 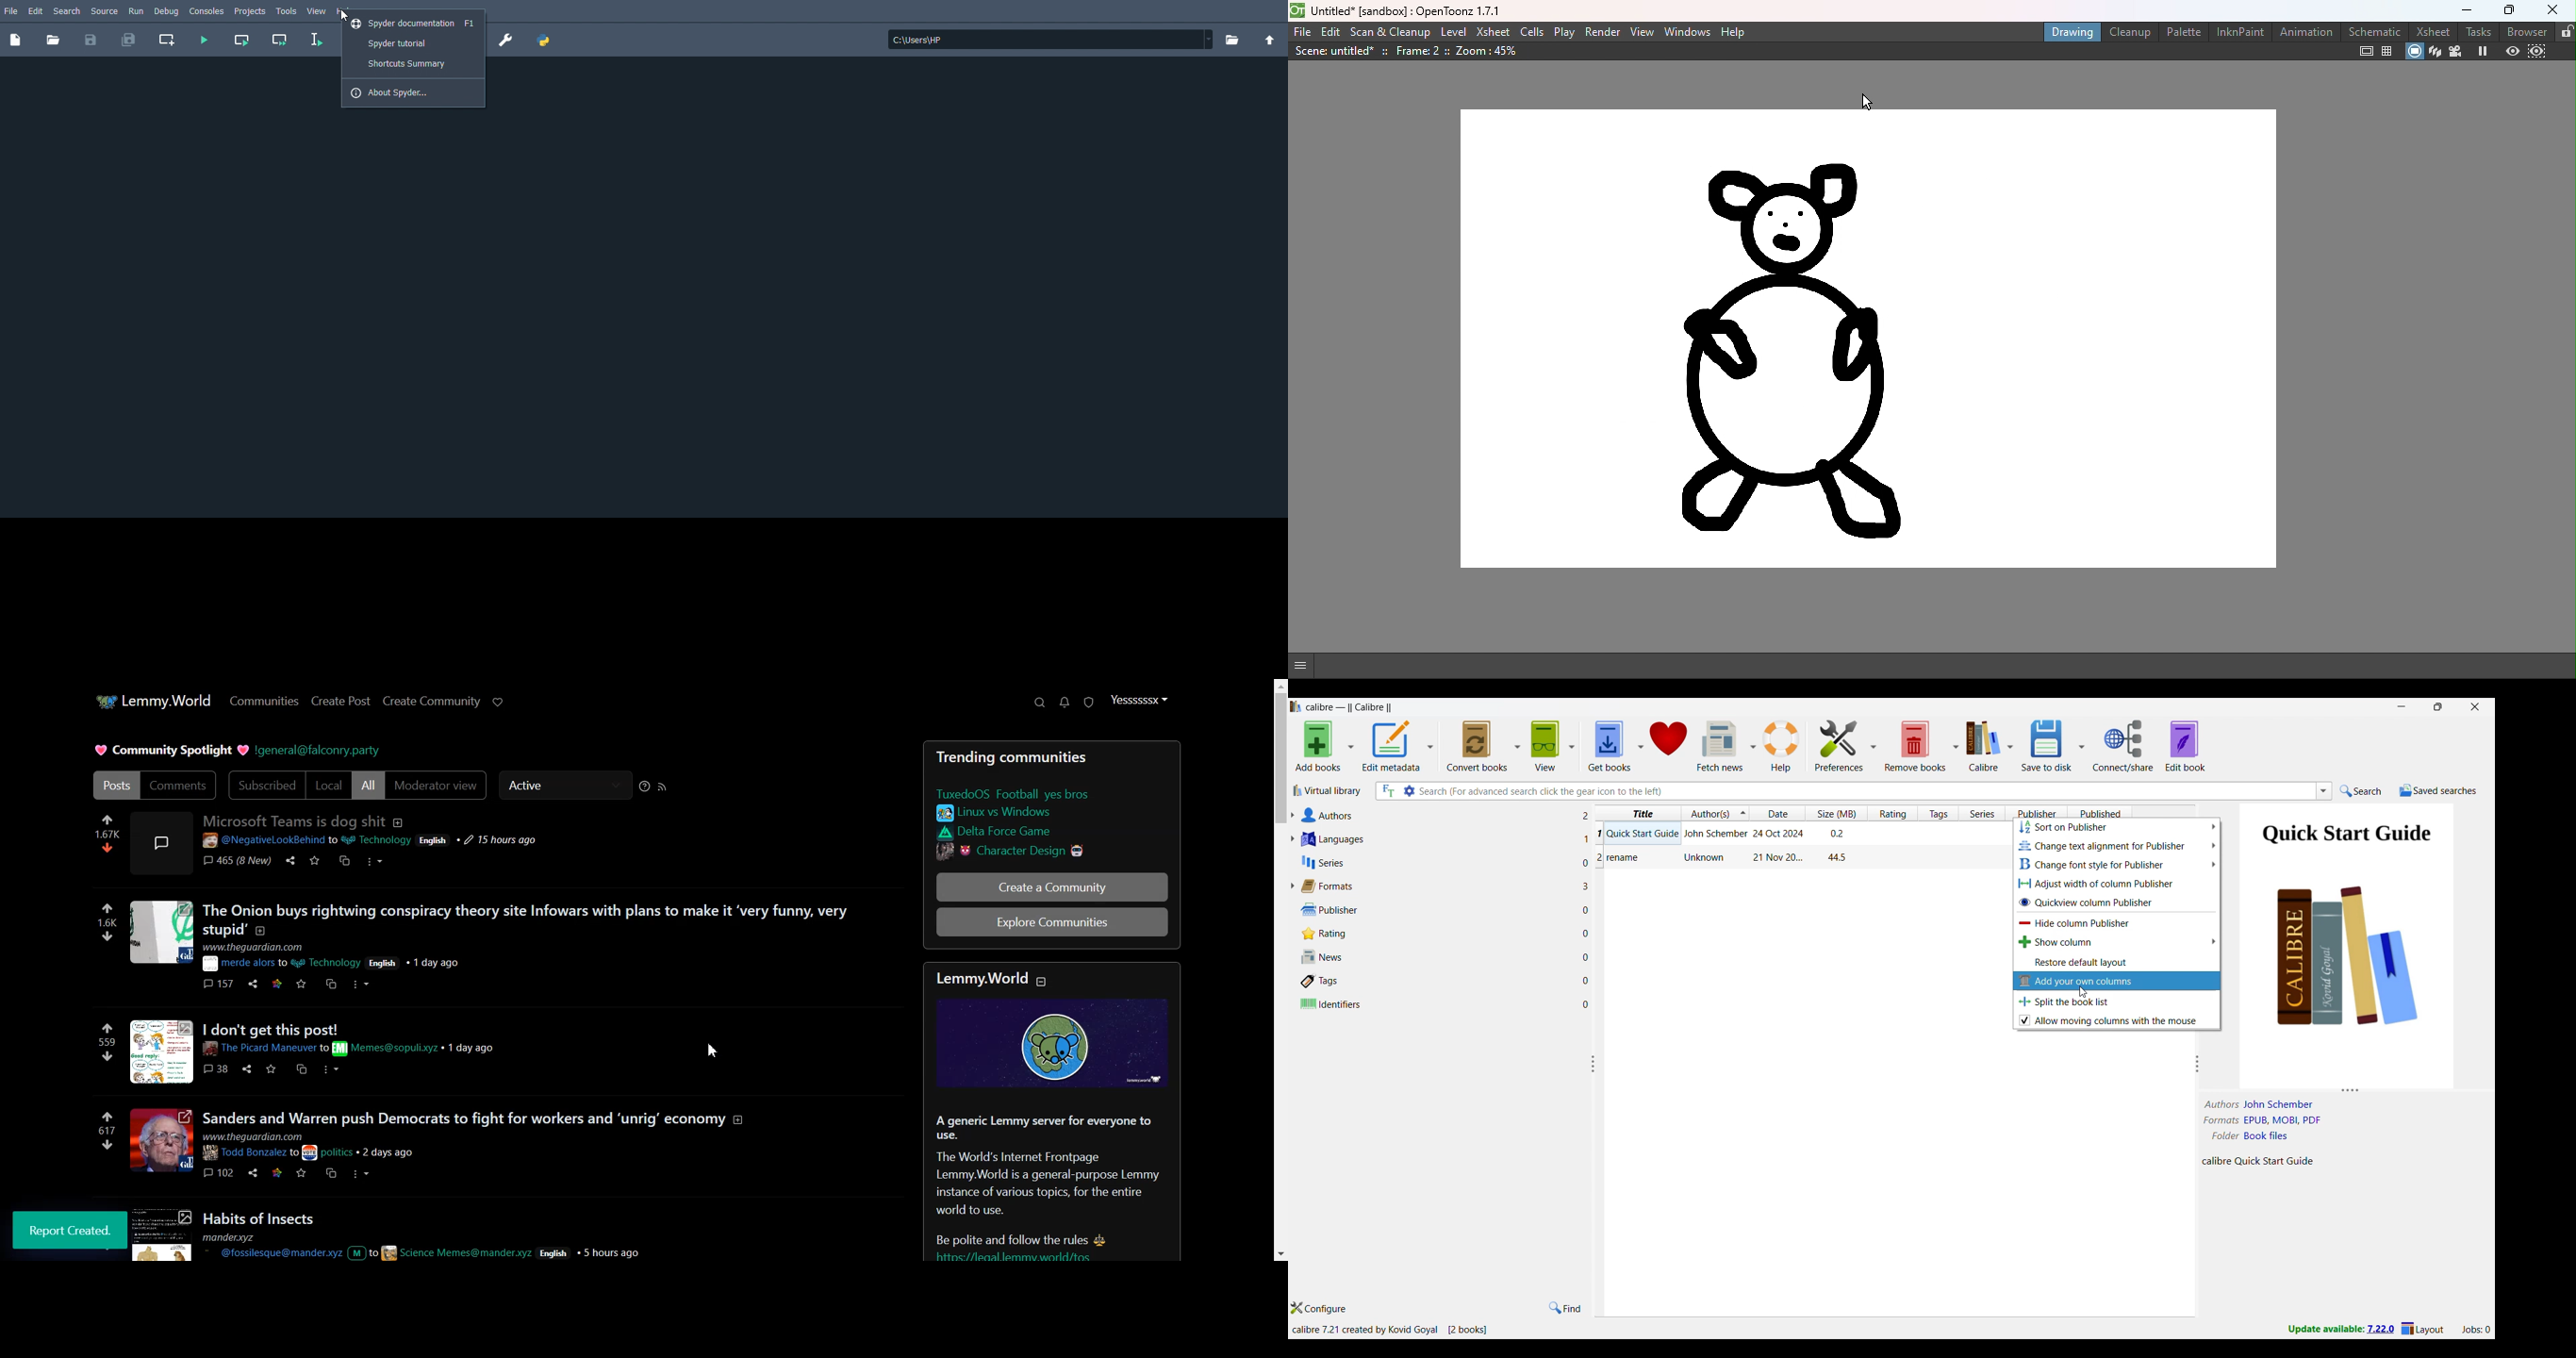 I want to click on cs, so click(x=346, y=864).